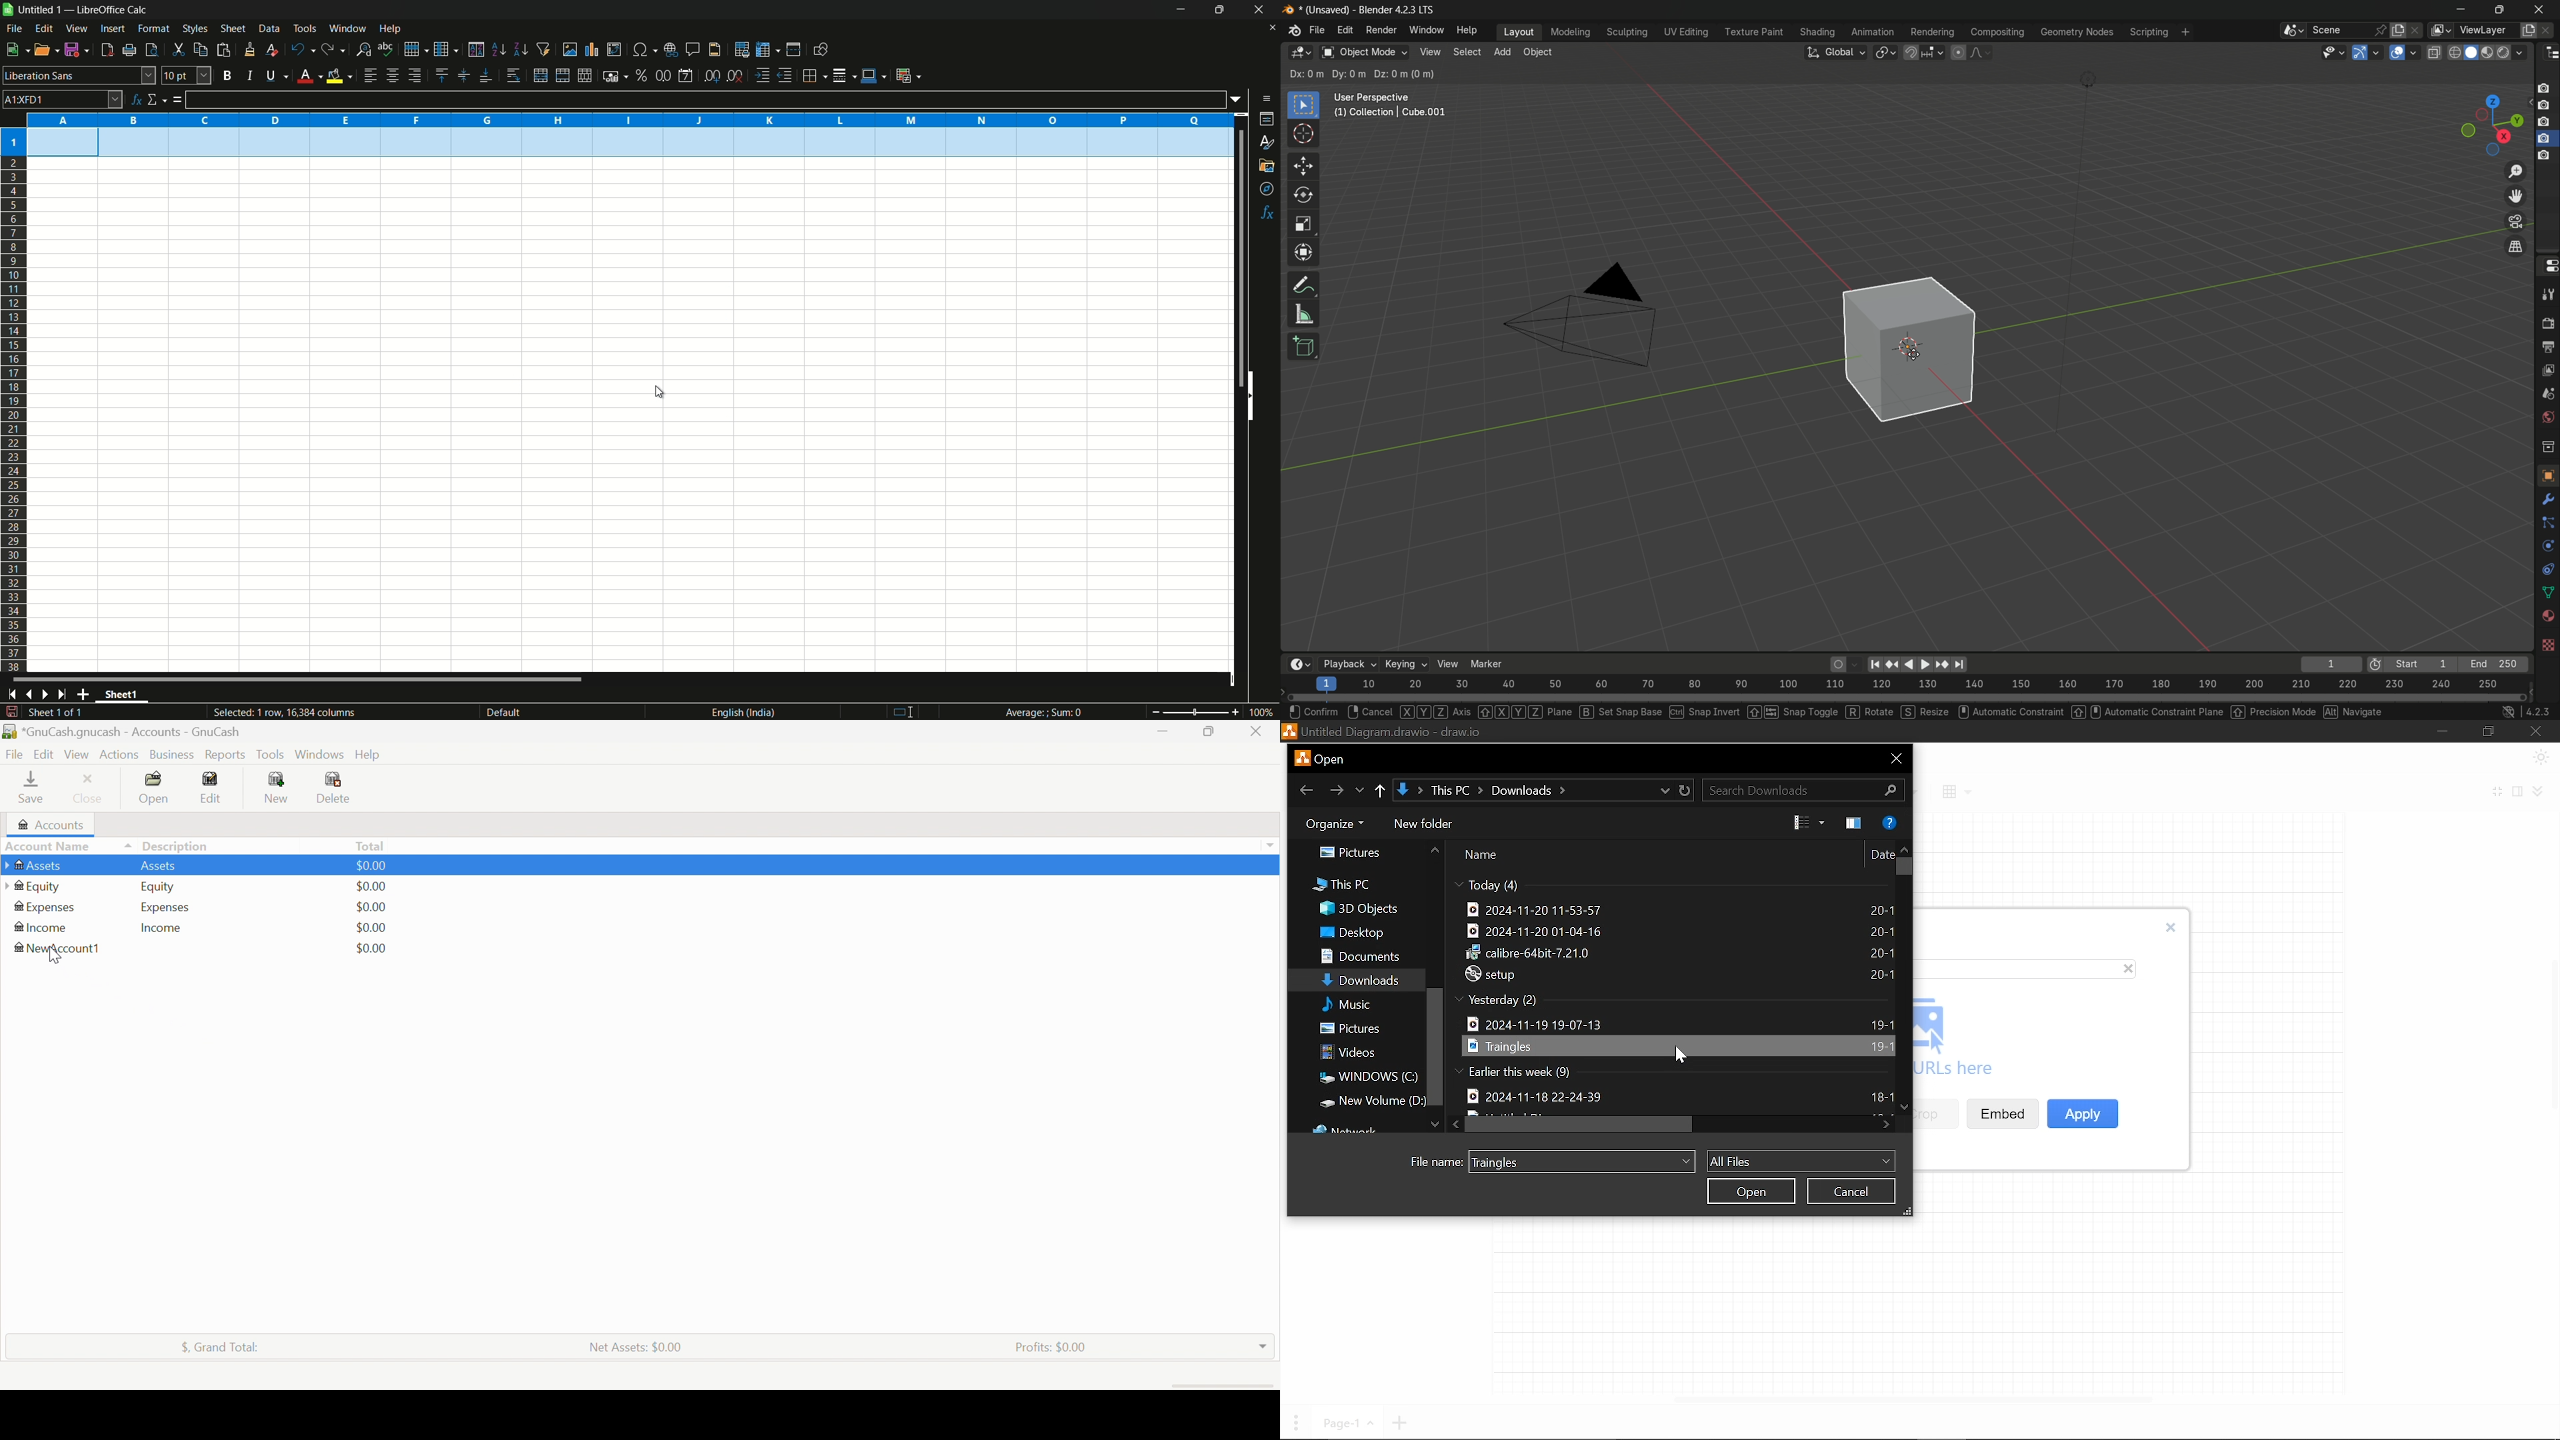 The image size is (2576, 1456). What do you see at coordinates (2454, 53) in the screenshot?
I see `wireframe display` at bounding box center [2454, 53].